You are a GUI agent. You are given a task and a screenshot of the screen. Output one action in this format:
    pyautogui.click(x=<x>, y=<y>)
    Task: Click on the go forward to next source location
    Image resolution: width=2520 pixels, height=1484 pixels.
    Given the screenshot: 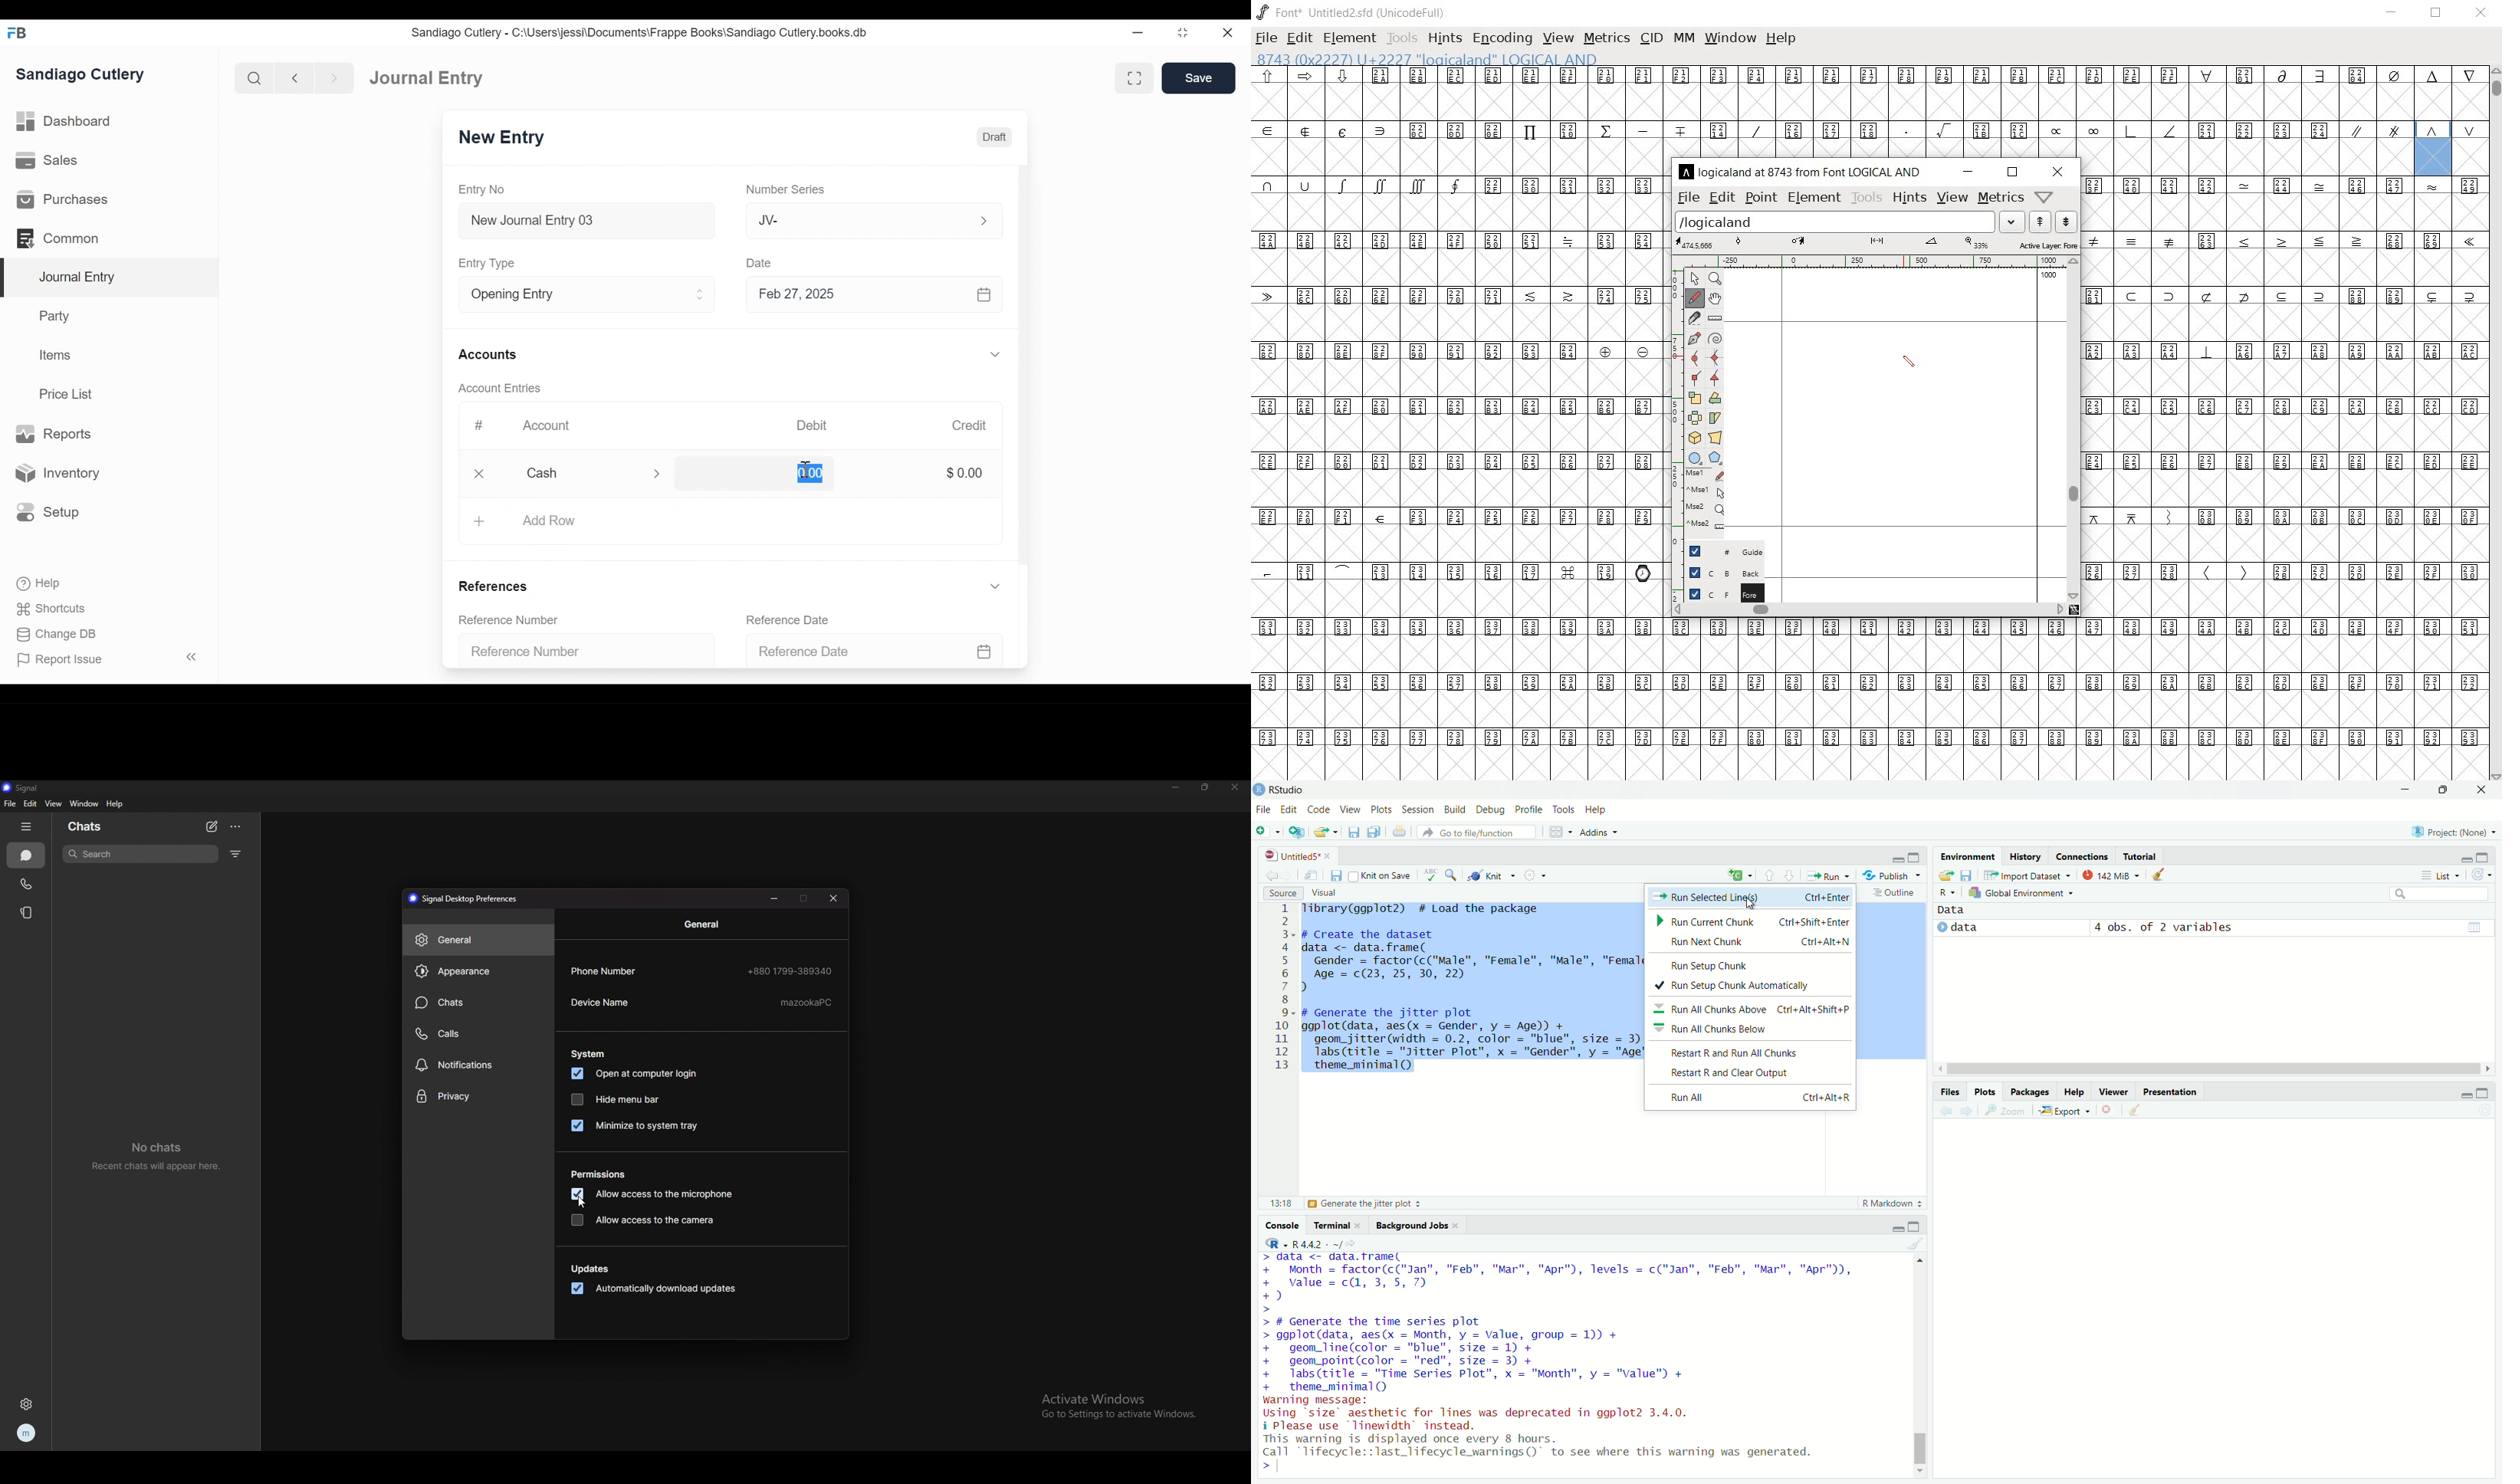 What is the action you would take?
    pyautogui.click(x=1290, y=873)
    